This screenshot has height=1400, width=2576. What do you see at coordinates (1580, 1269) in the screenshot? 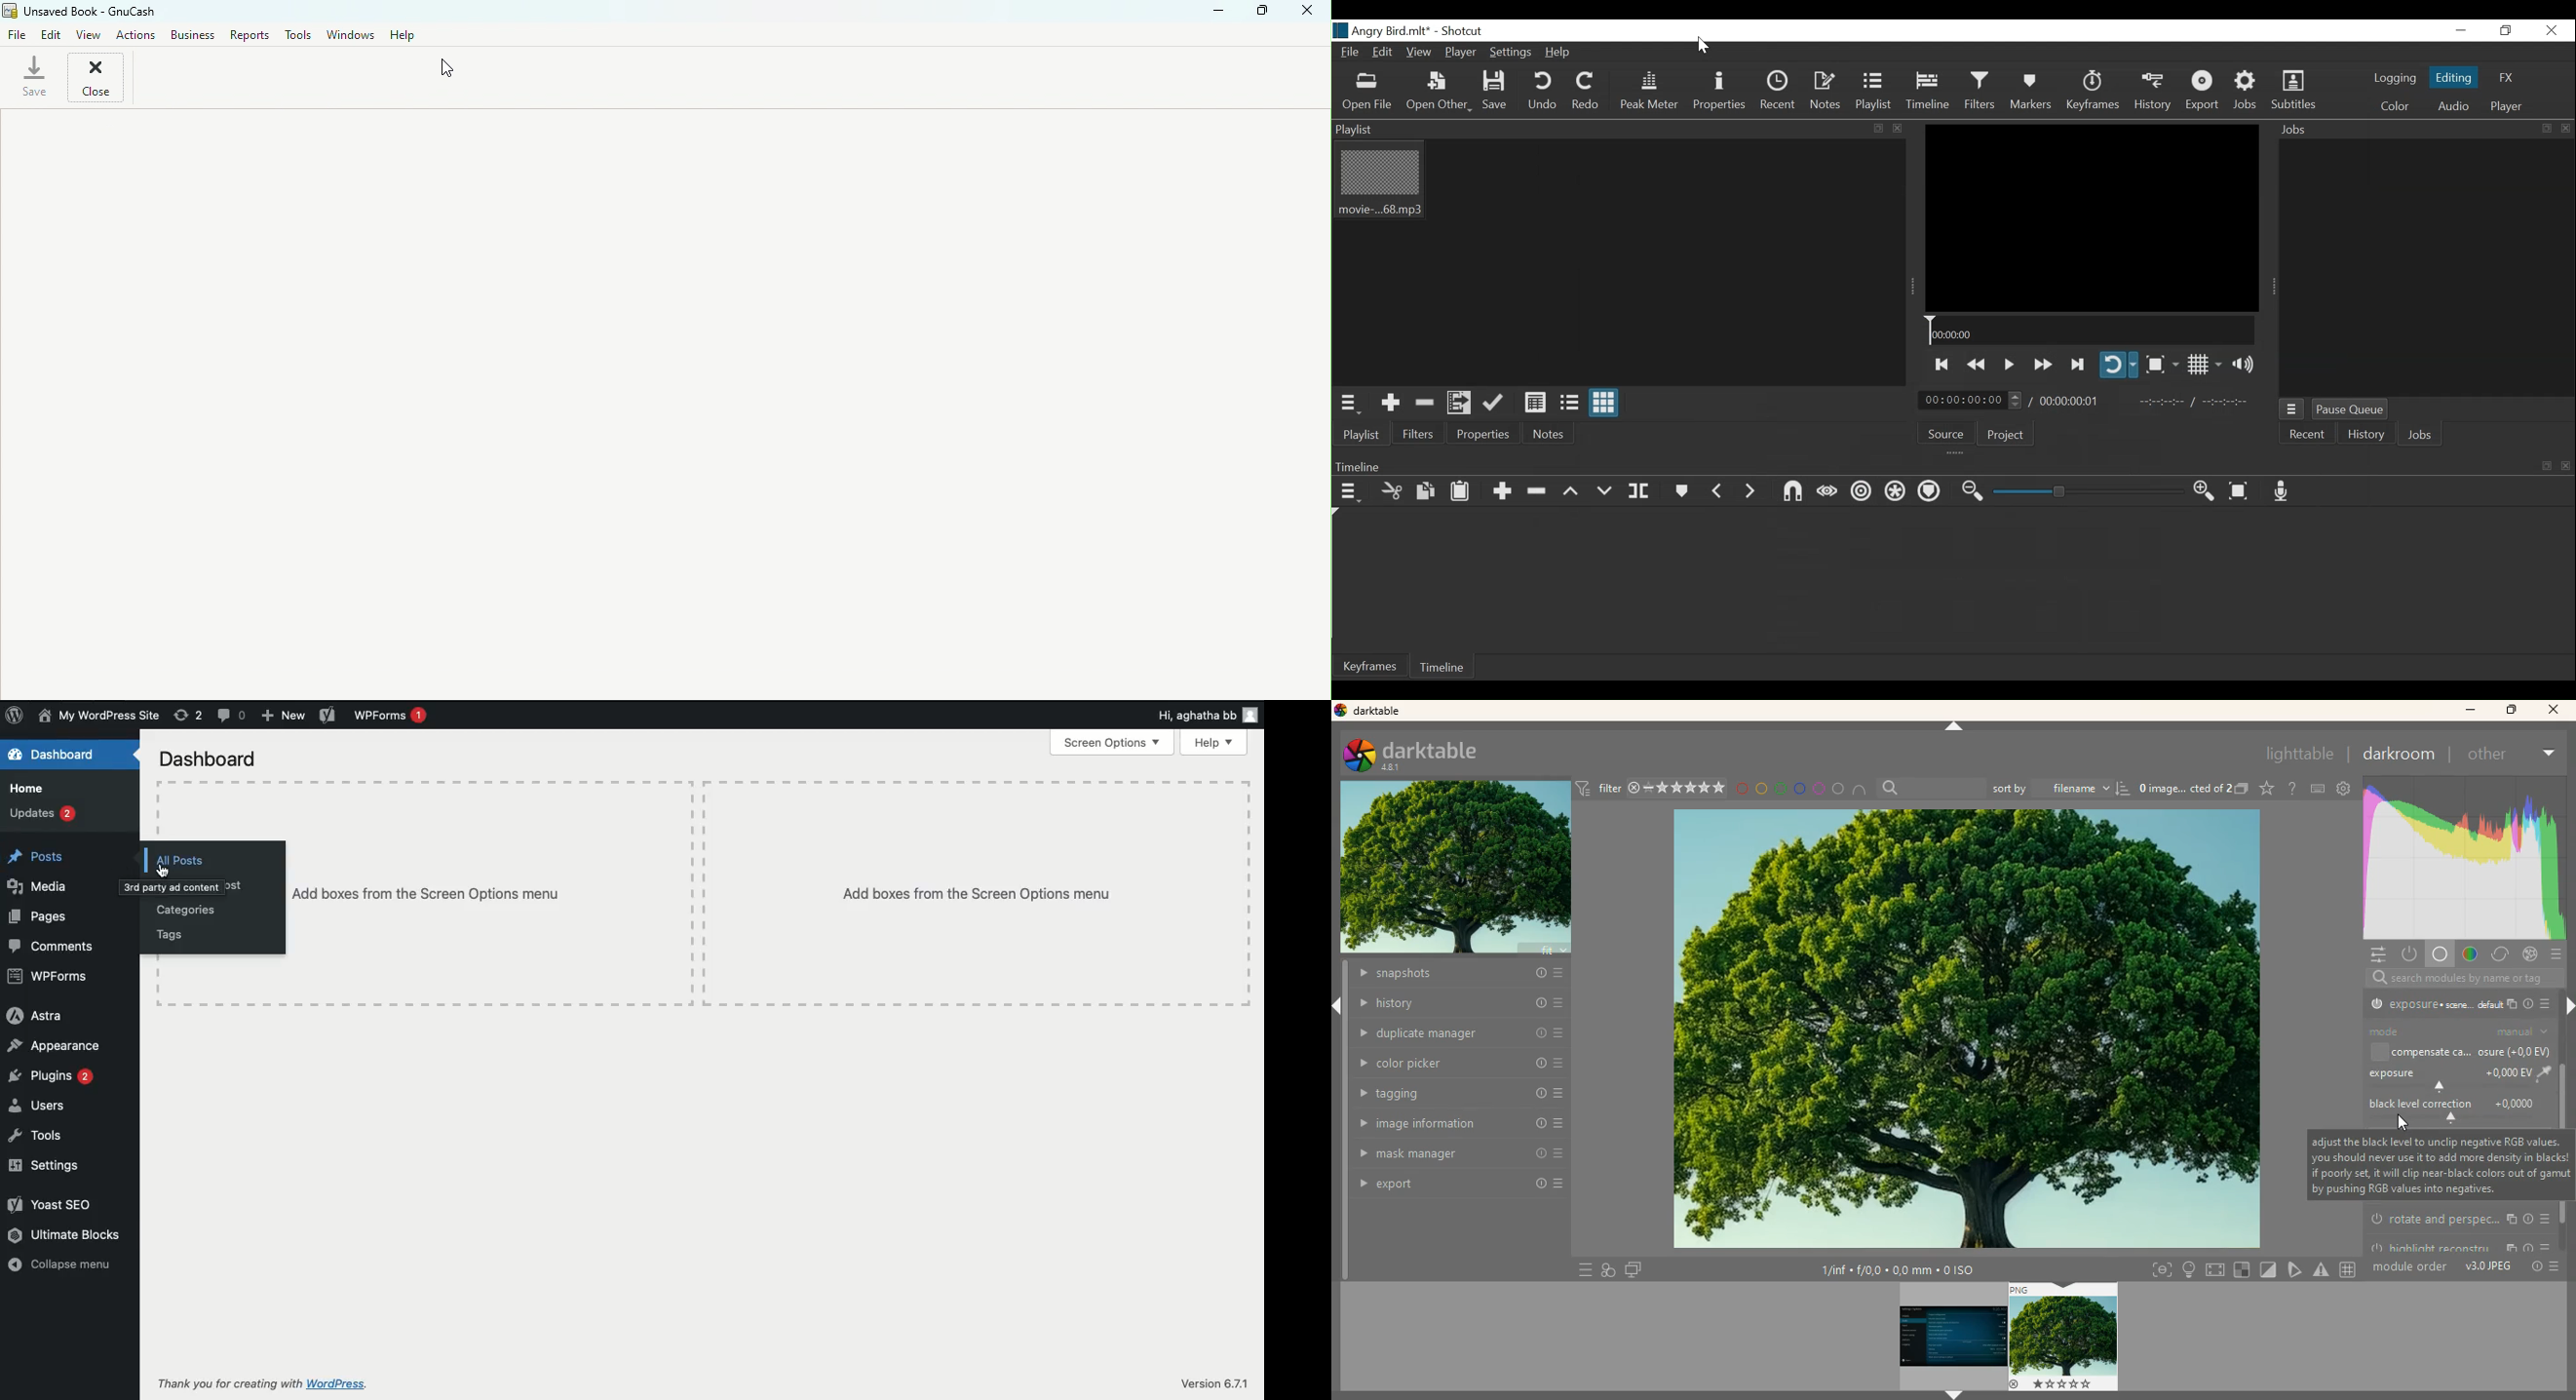
I see `more` at bounding box center [1580, 1269].